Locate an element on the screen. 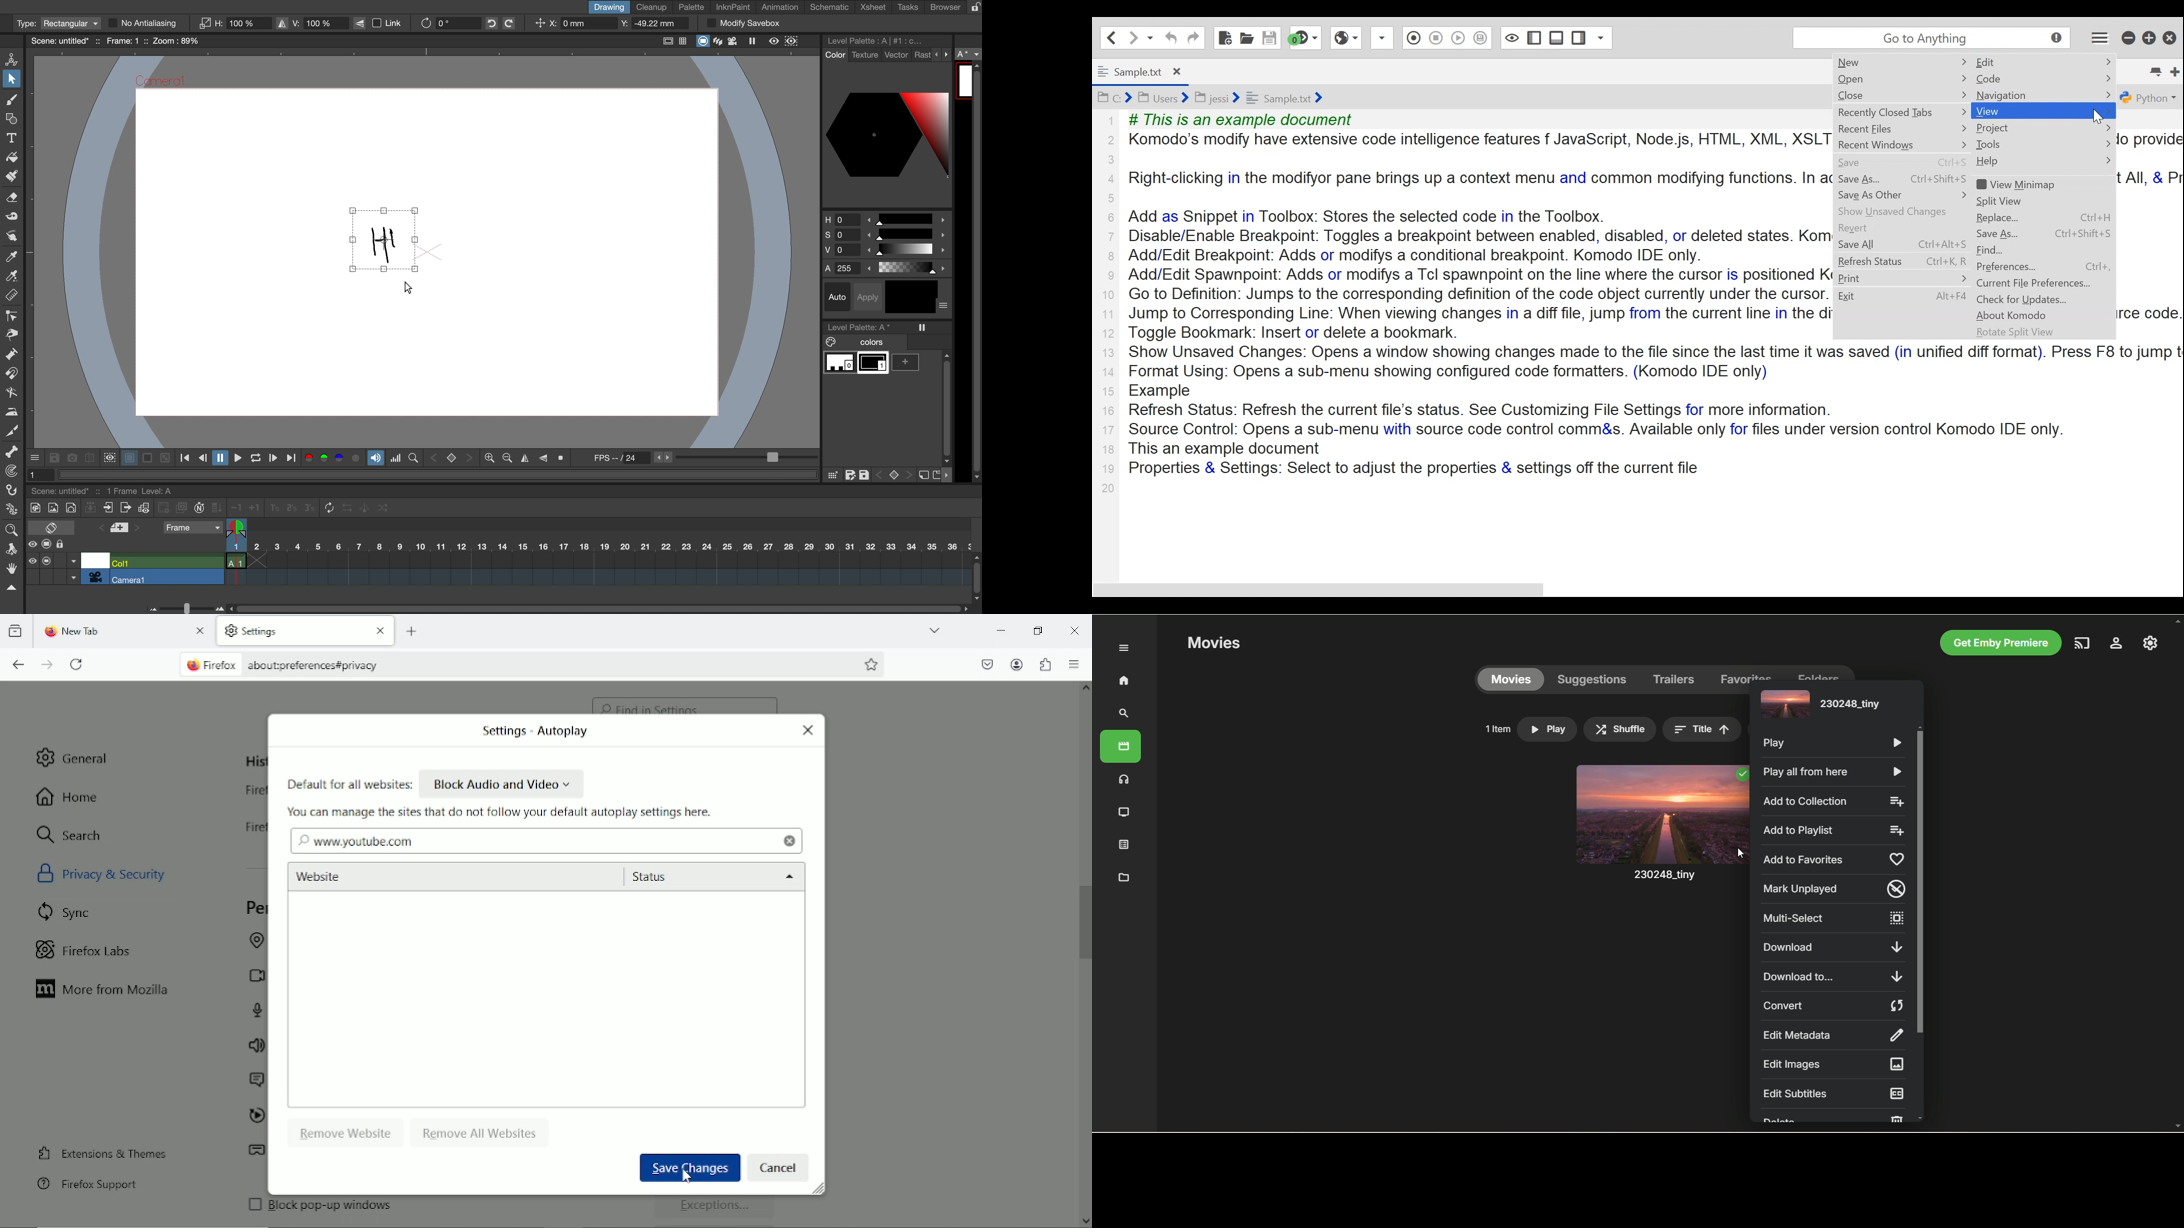  sync is located at coordinates (66, 911).